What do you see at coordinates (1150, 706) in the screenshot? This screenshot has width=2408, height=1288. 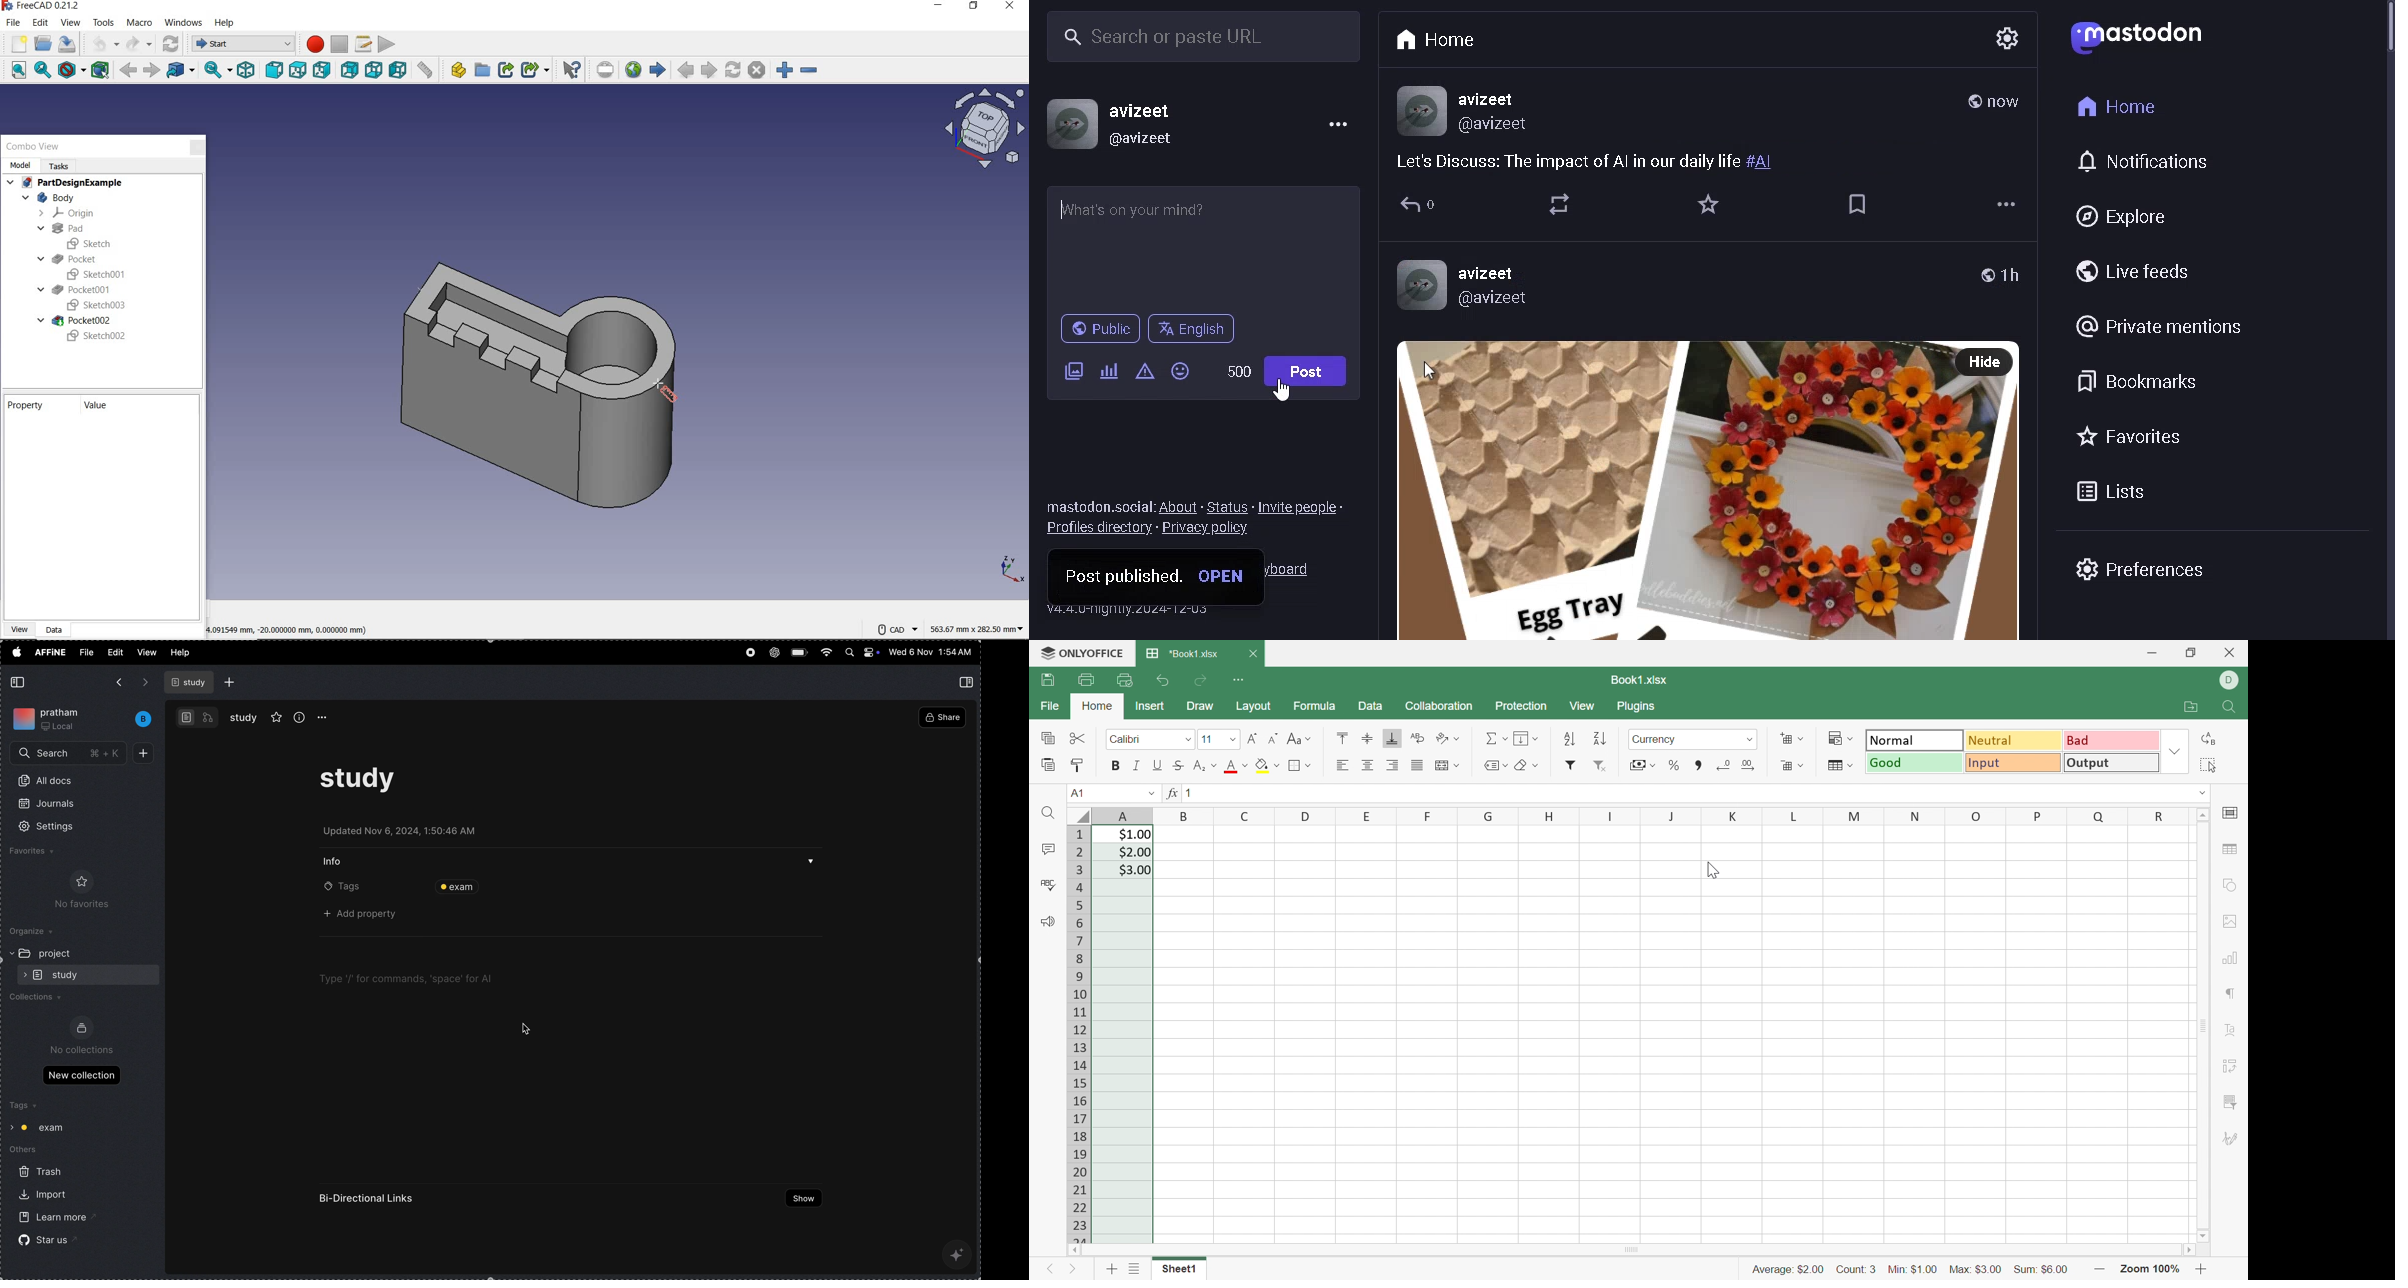 I see `Insert` at bounding box center [1150, 706].